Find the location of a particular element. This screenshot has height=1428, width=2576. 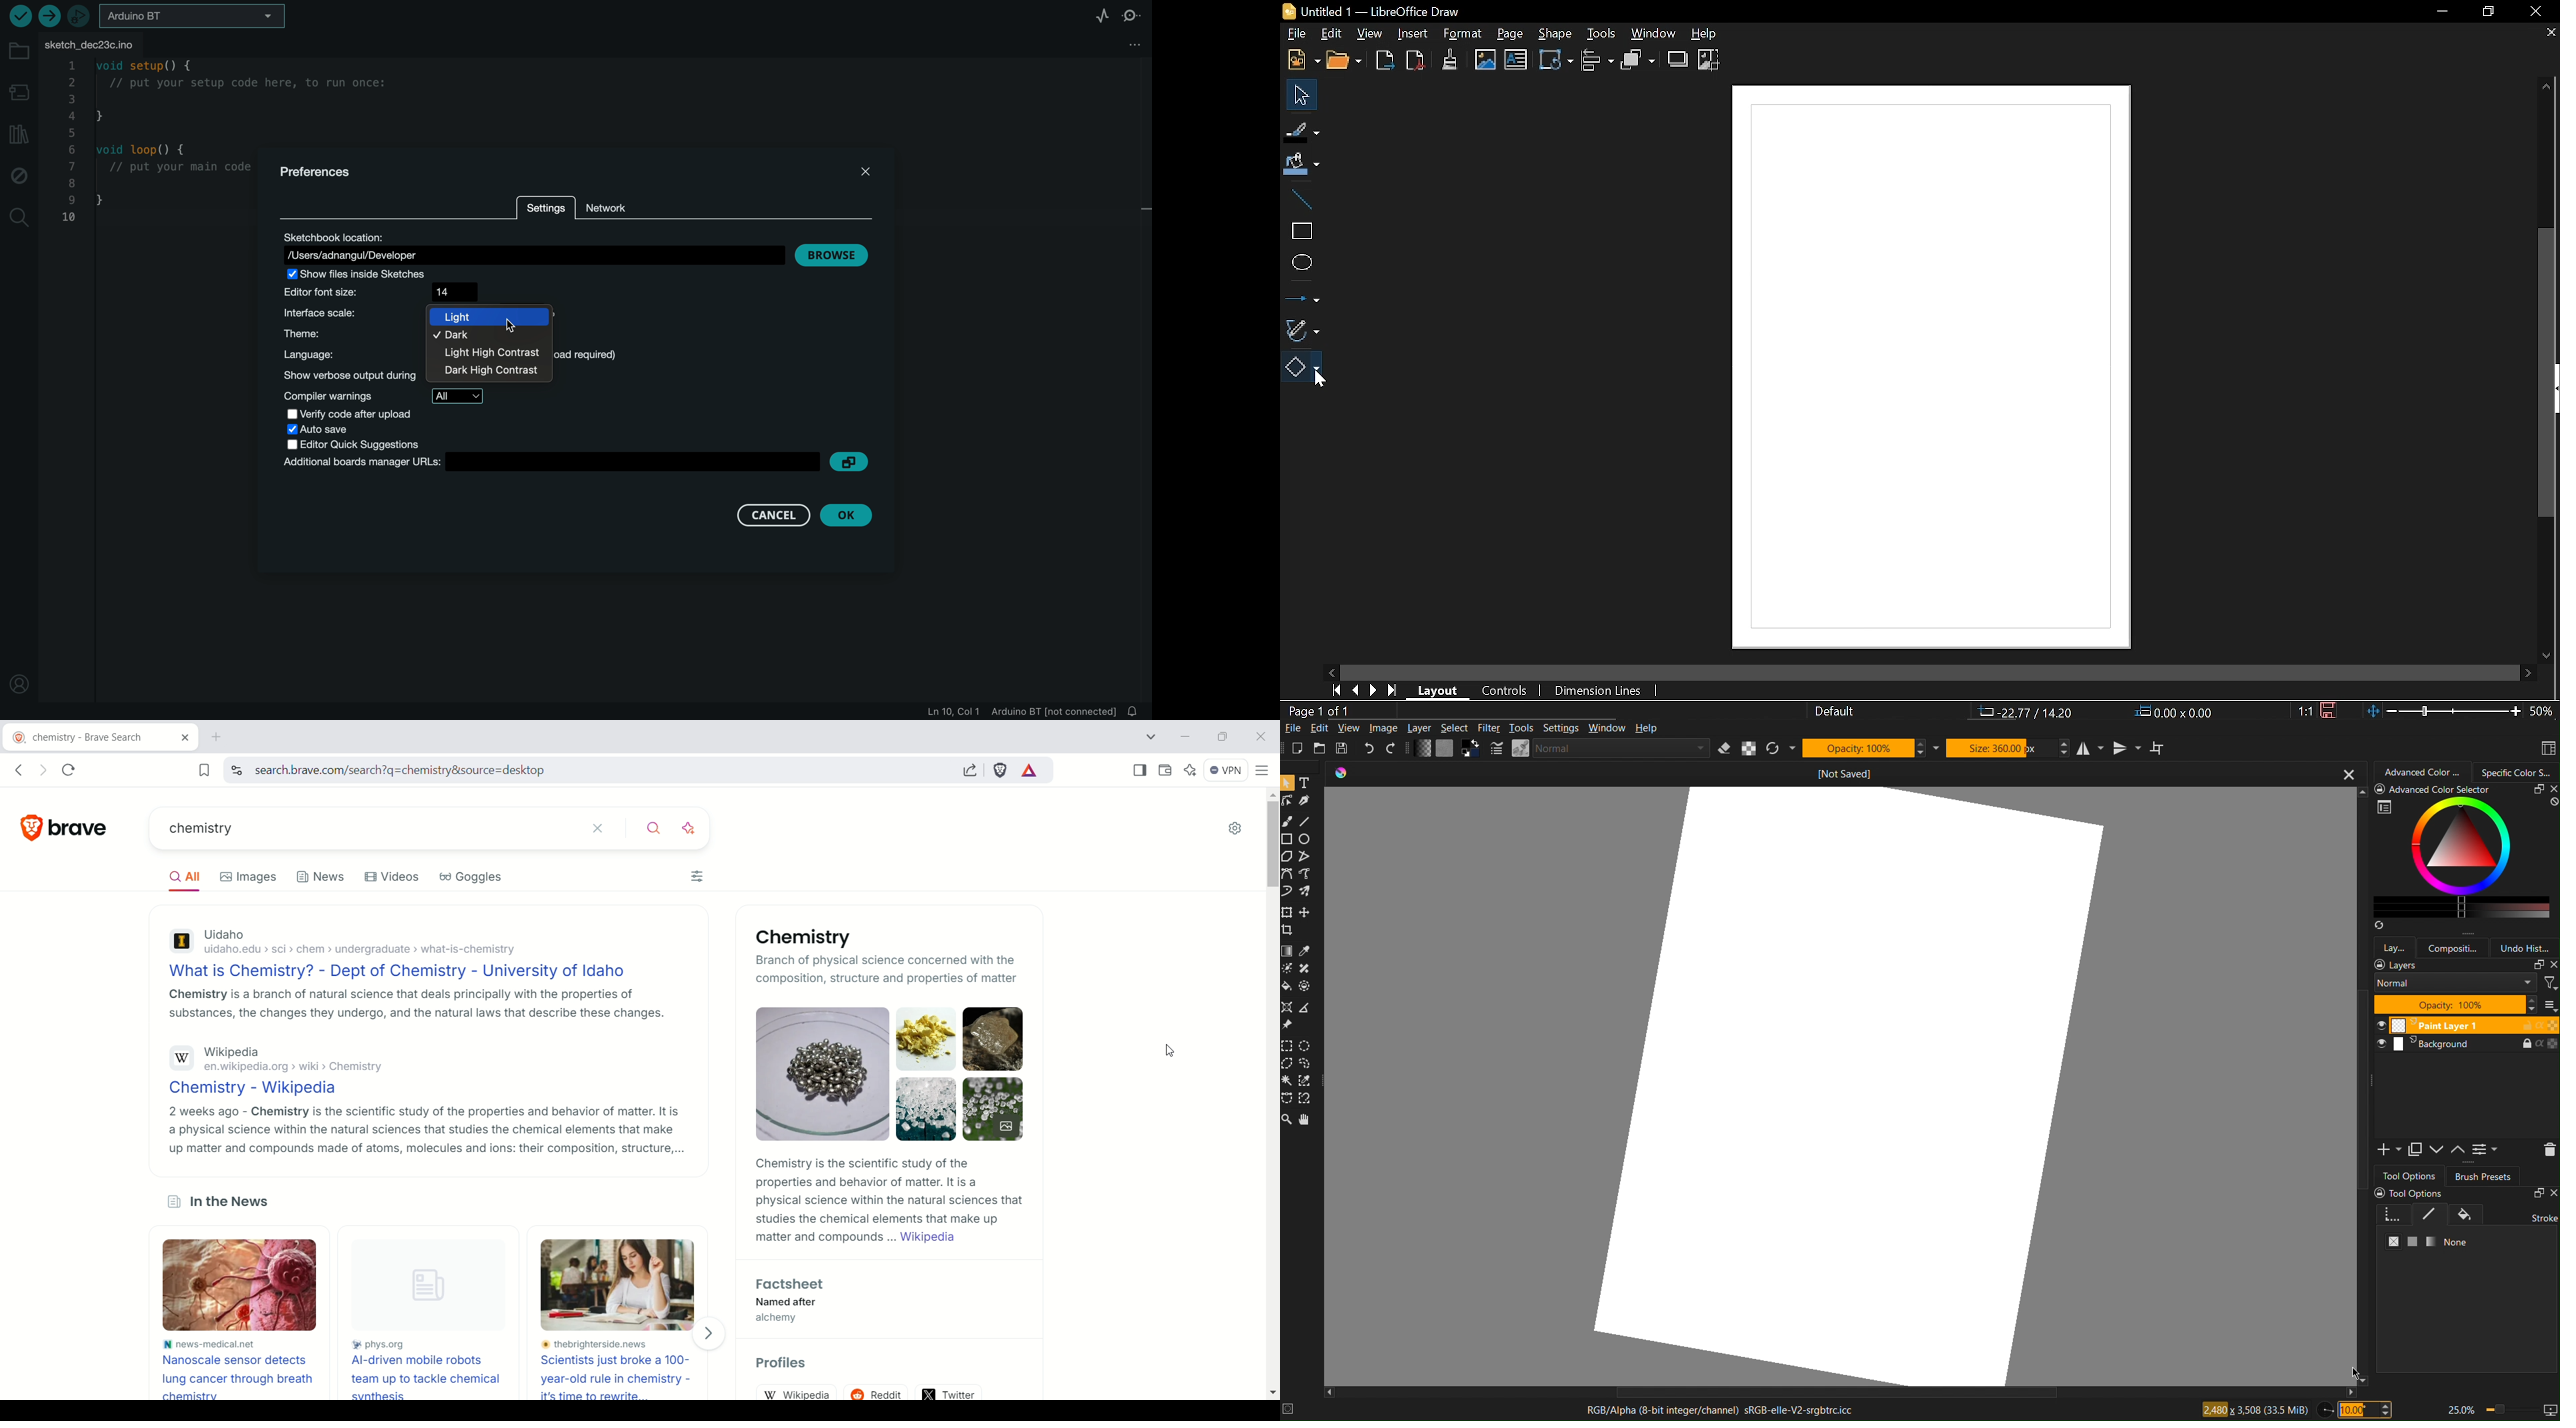

Last Page is located at coordinates (1393, 691).